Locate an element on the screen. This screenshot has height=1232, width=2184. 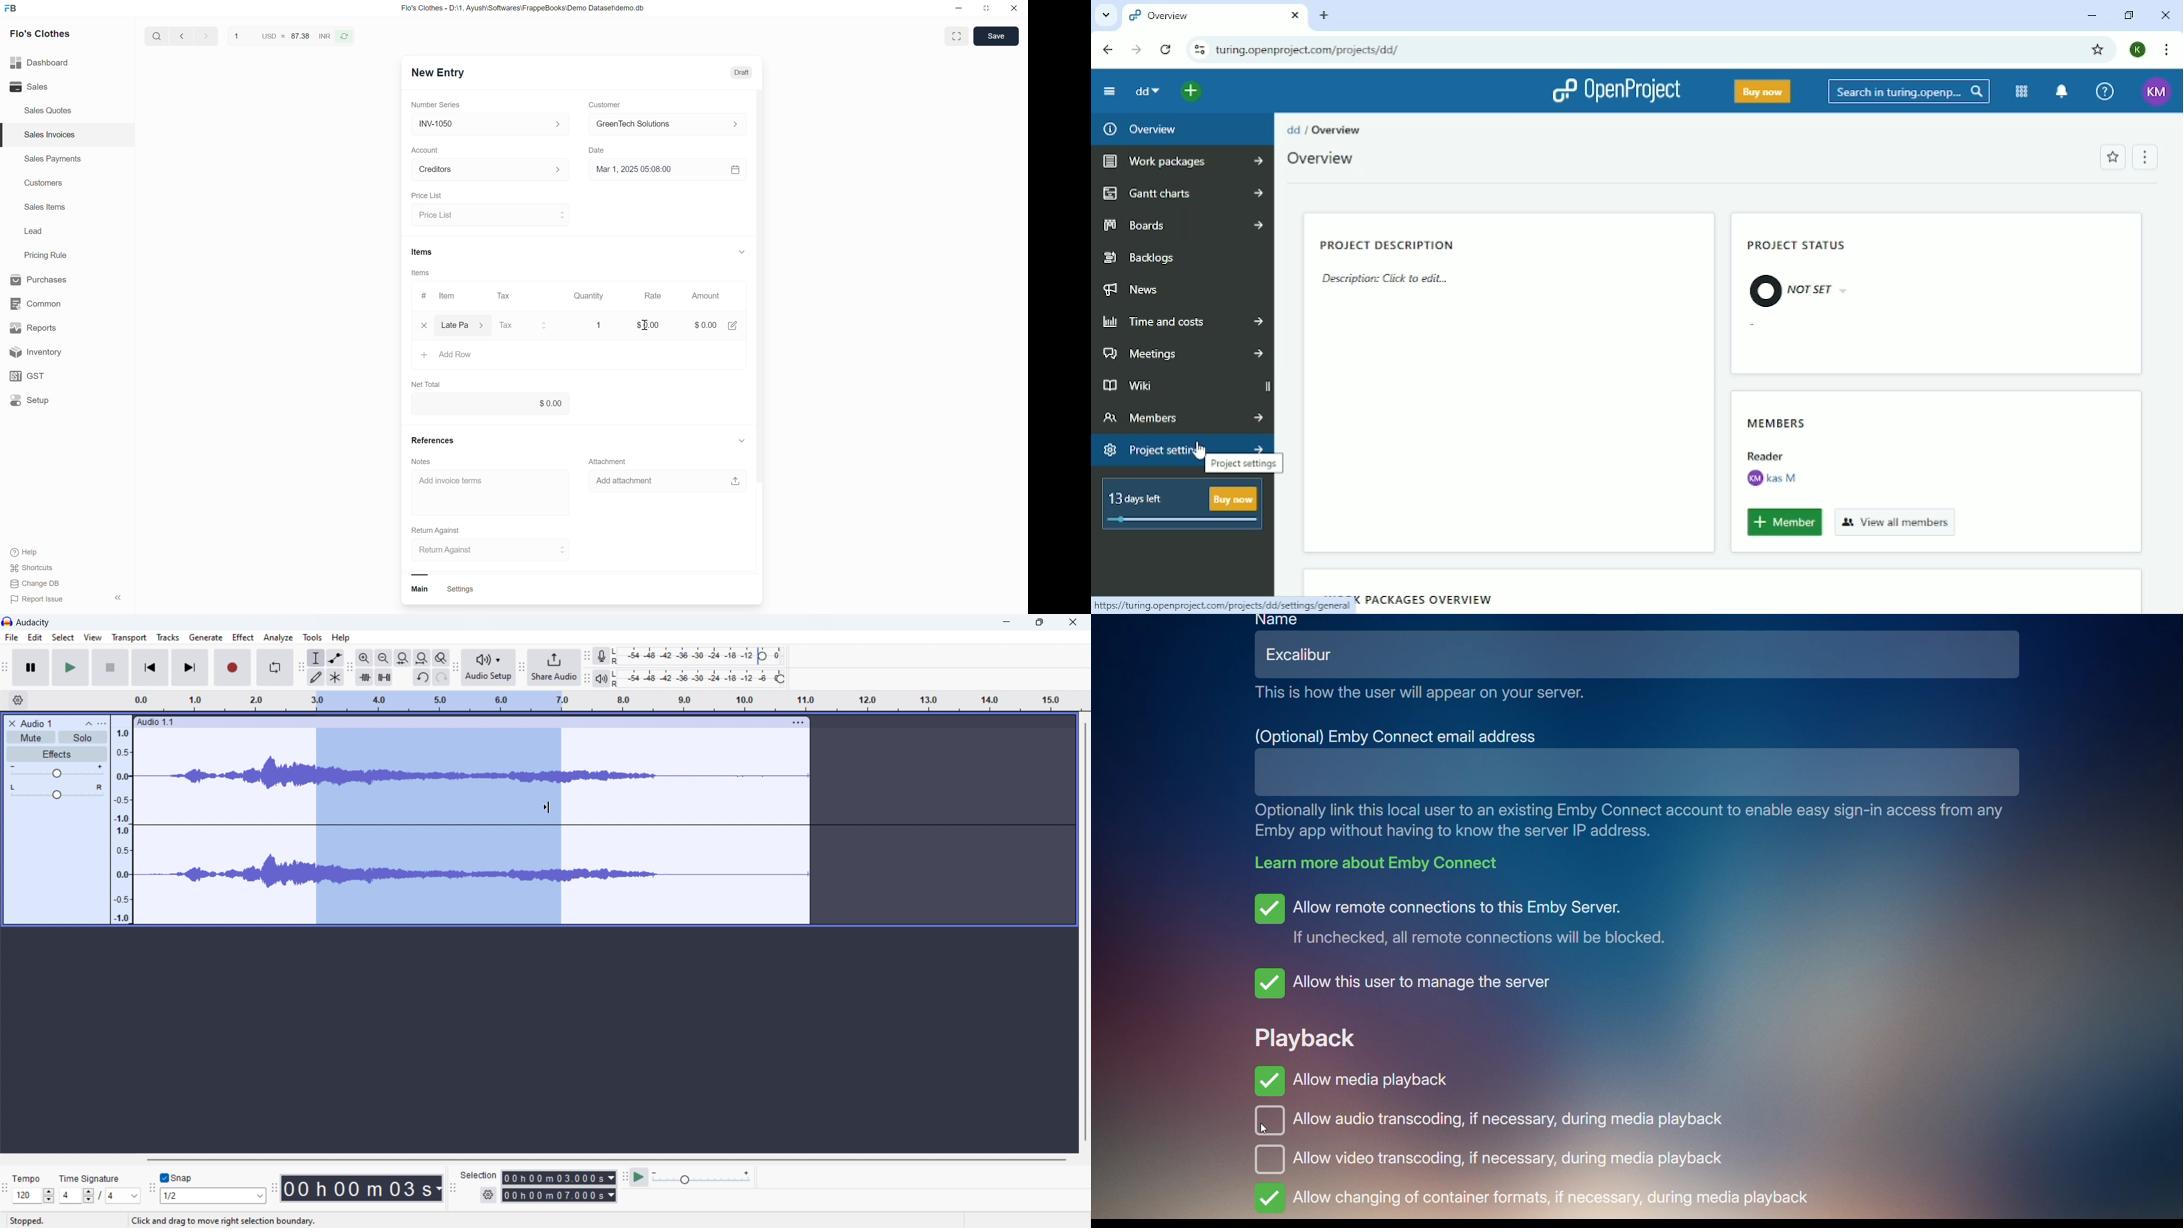
common is located at coordinates (54, 302).